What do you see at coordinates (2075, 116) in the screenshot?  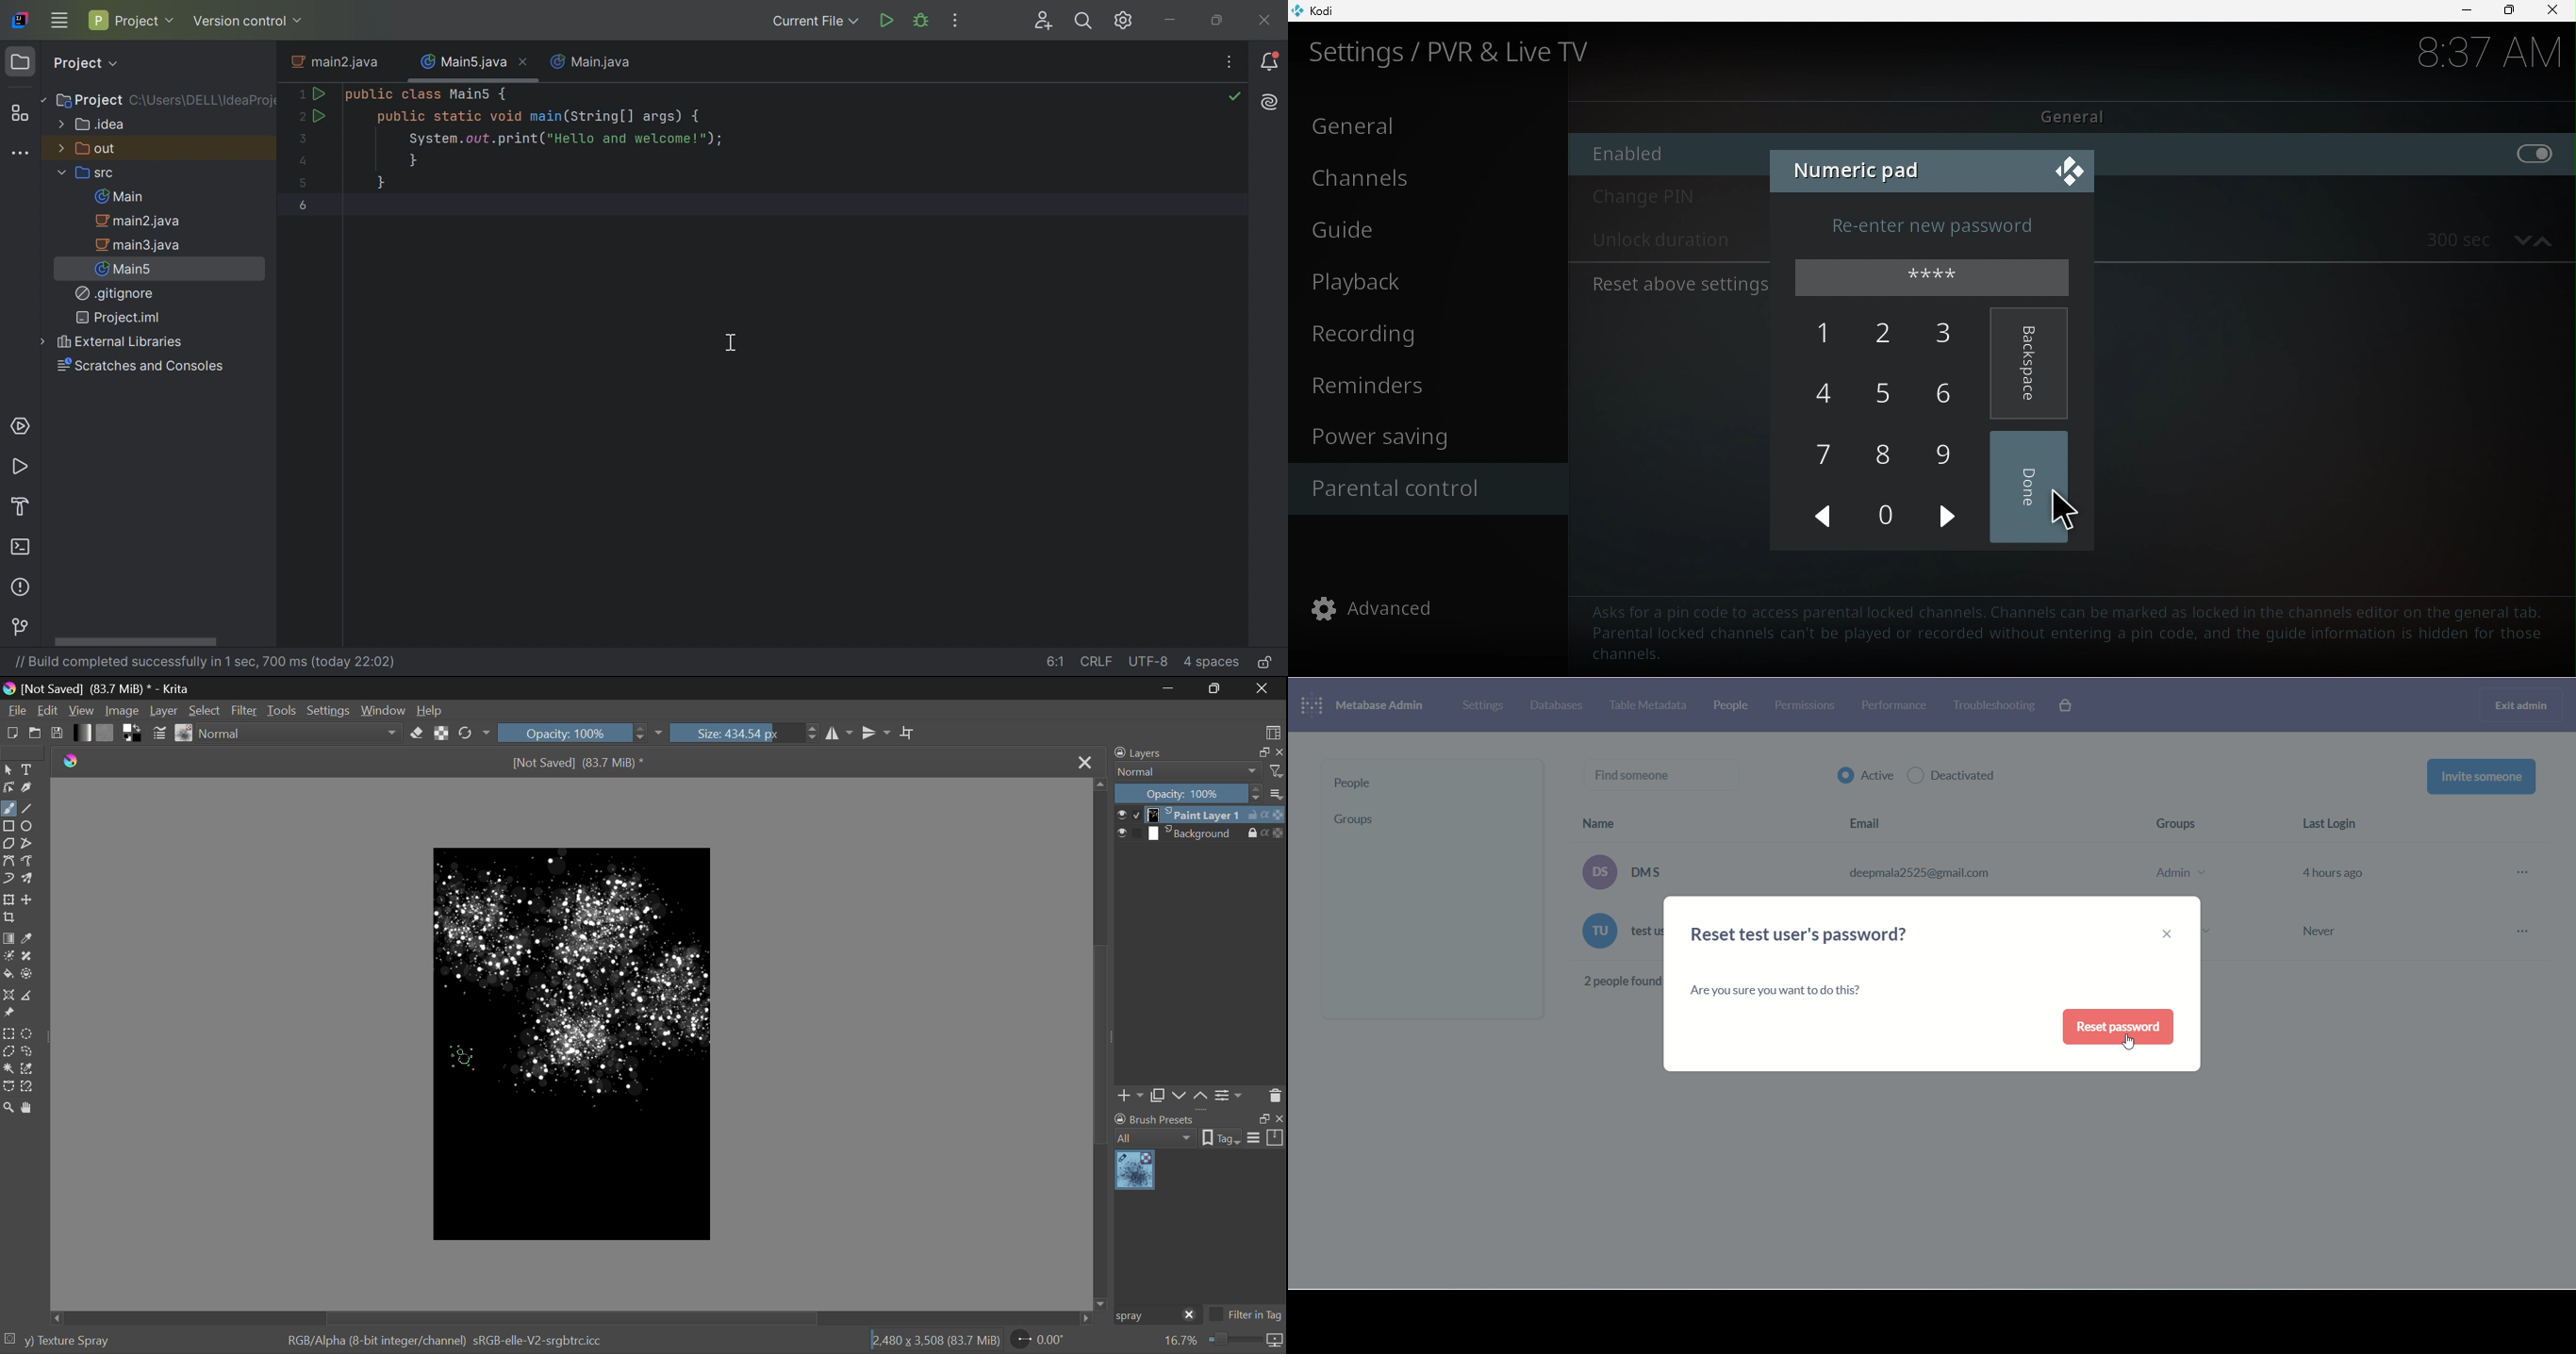 I see `General` at bounding box center [2075, 116].